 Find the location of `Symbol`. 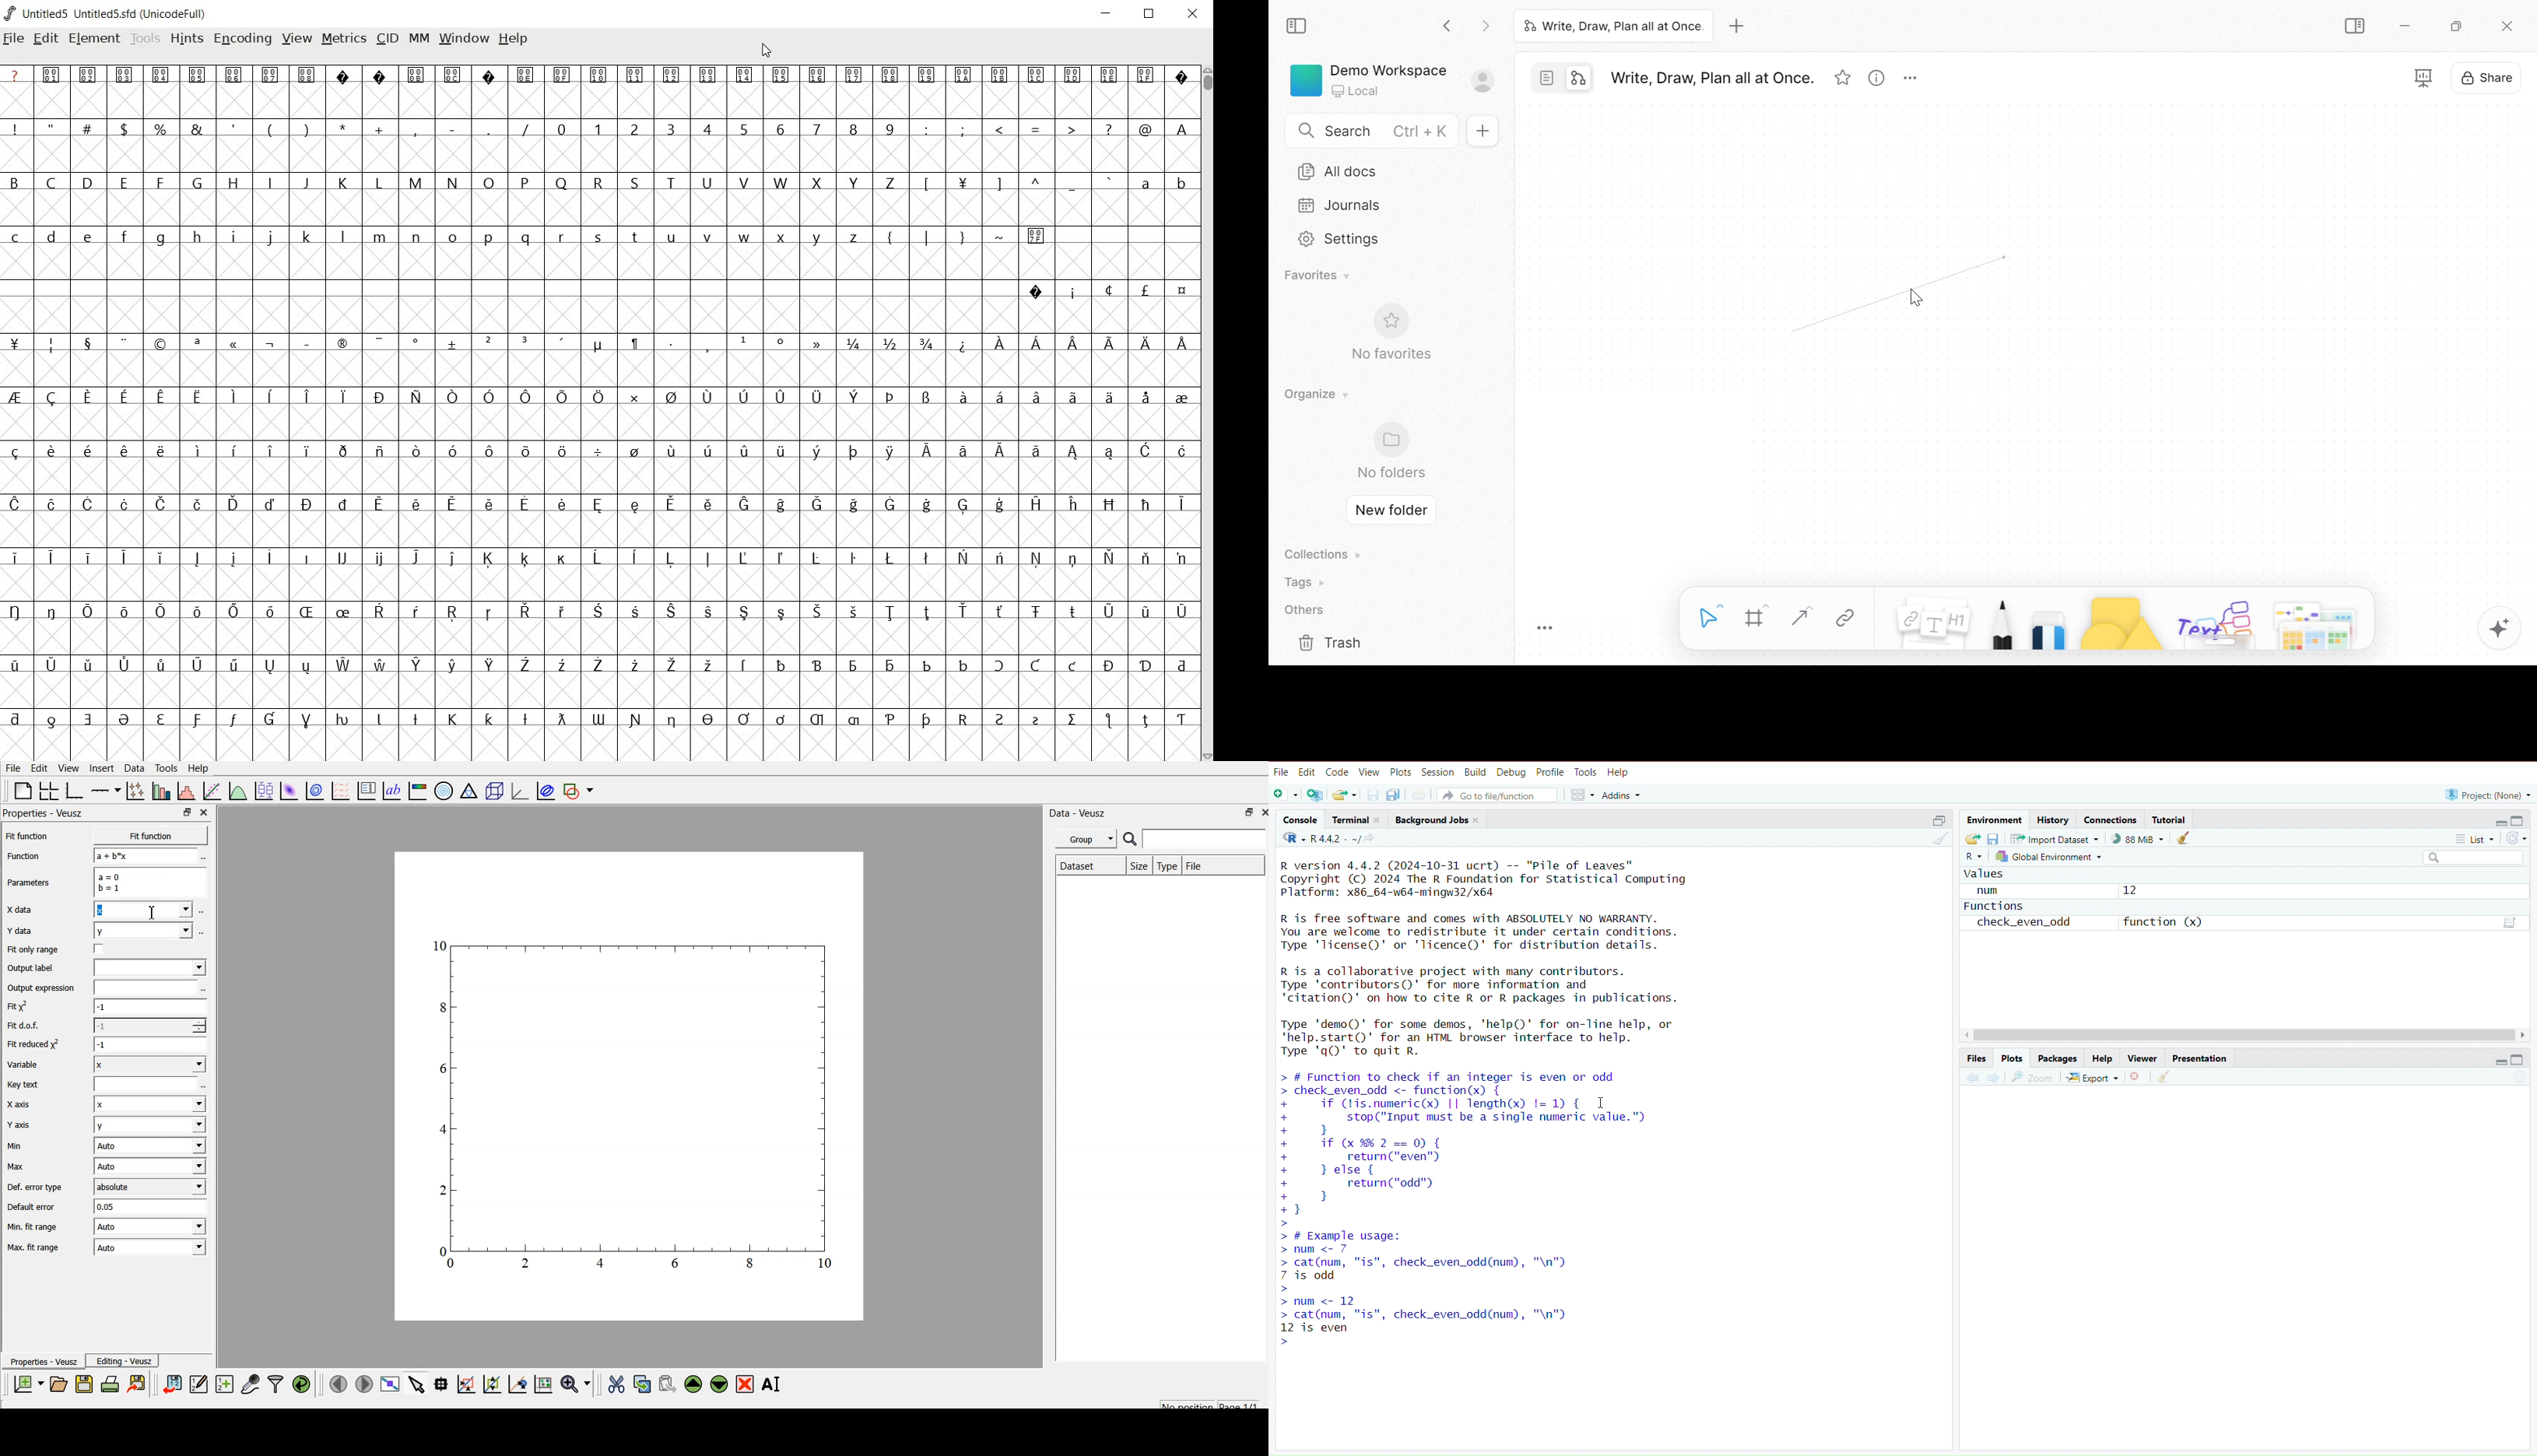

Symbol is located at coordinates (270, 450).